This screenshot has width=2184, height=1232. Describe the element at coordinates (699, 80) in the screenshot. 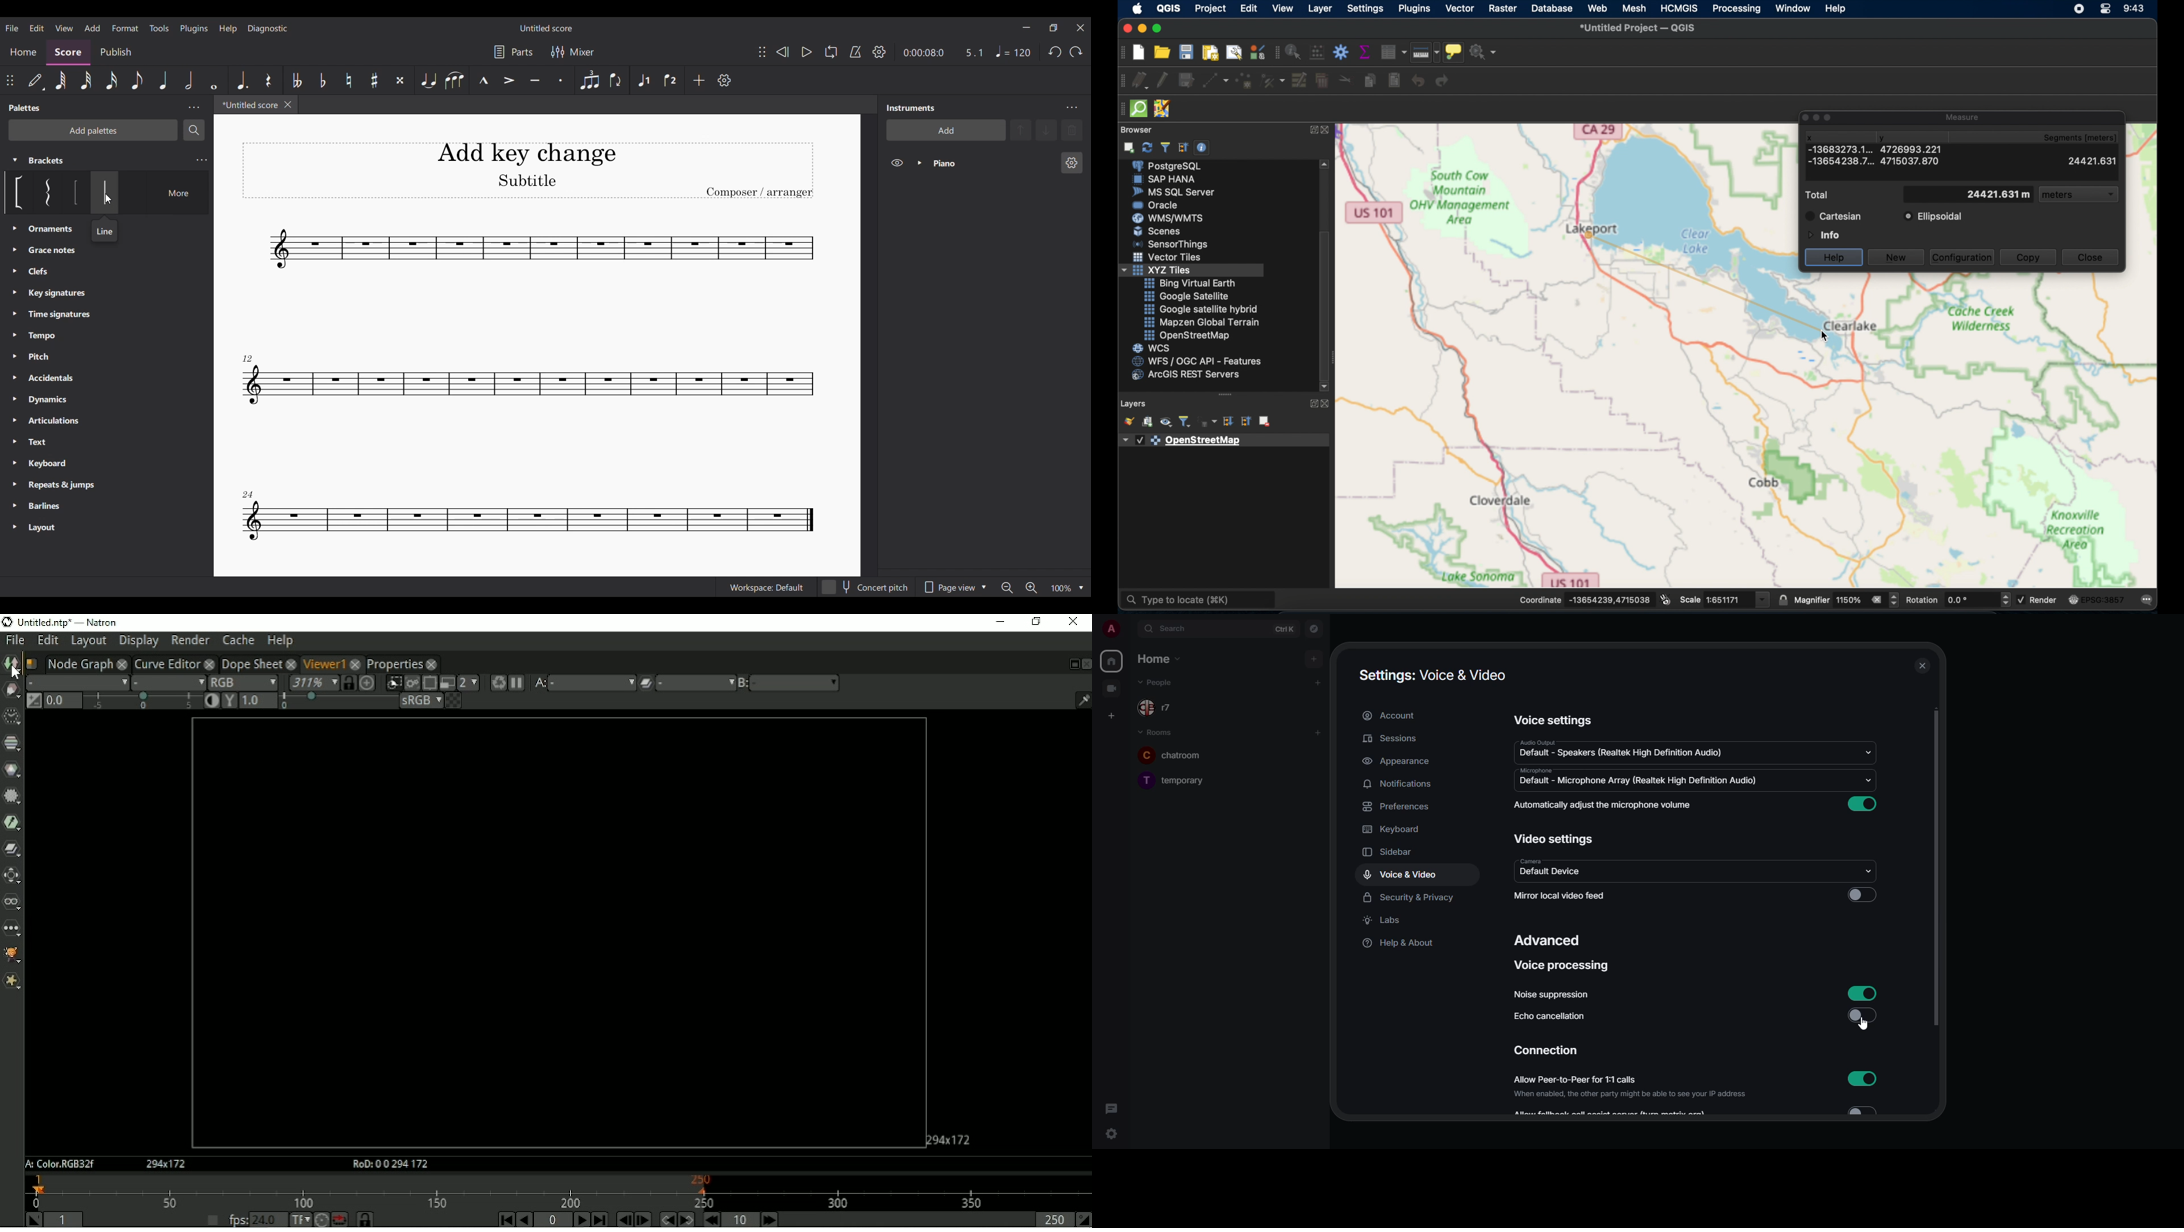

I see `Add` at that location.